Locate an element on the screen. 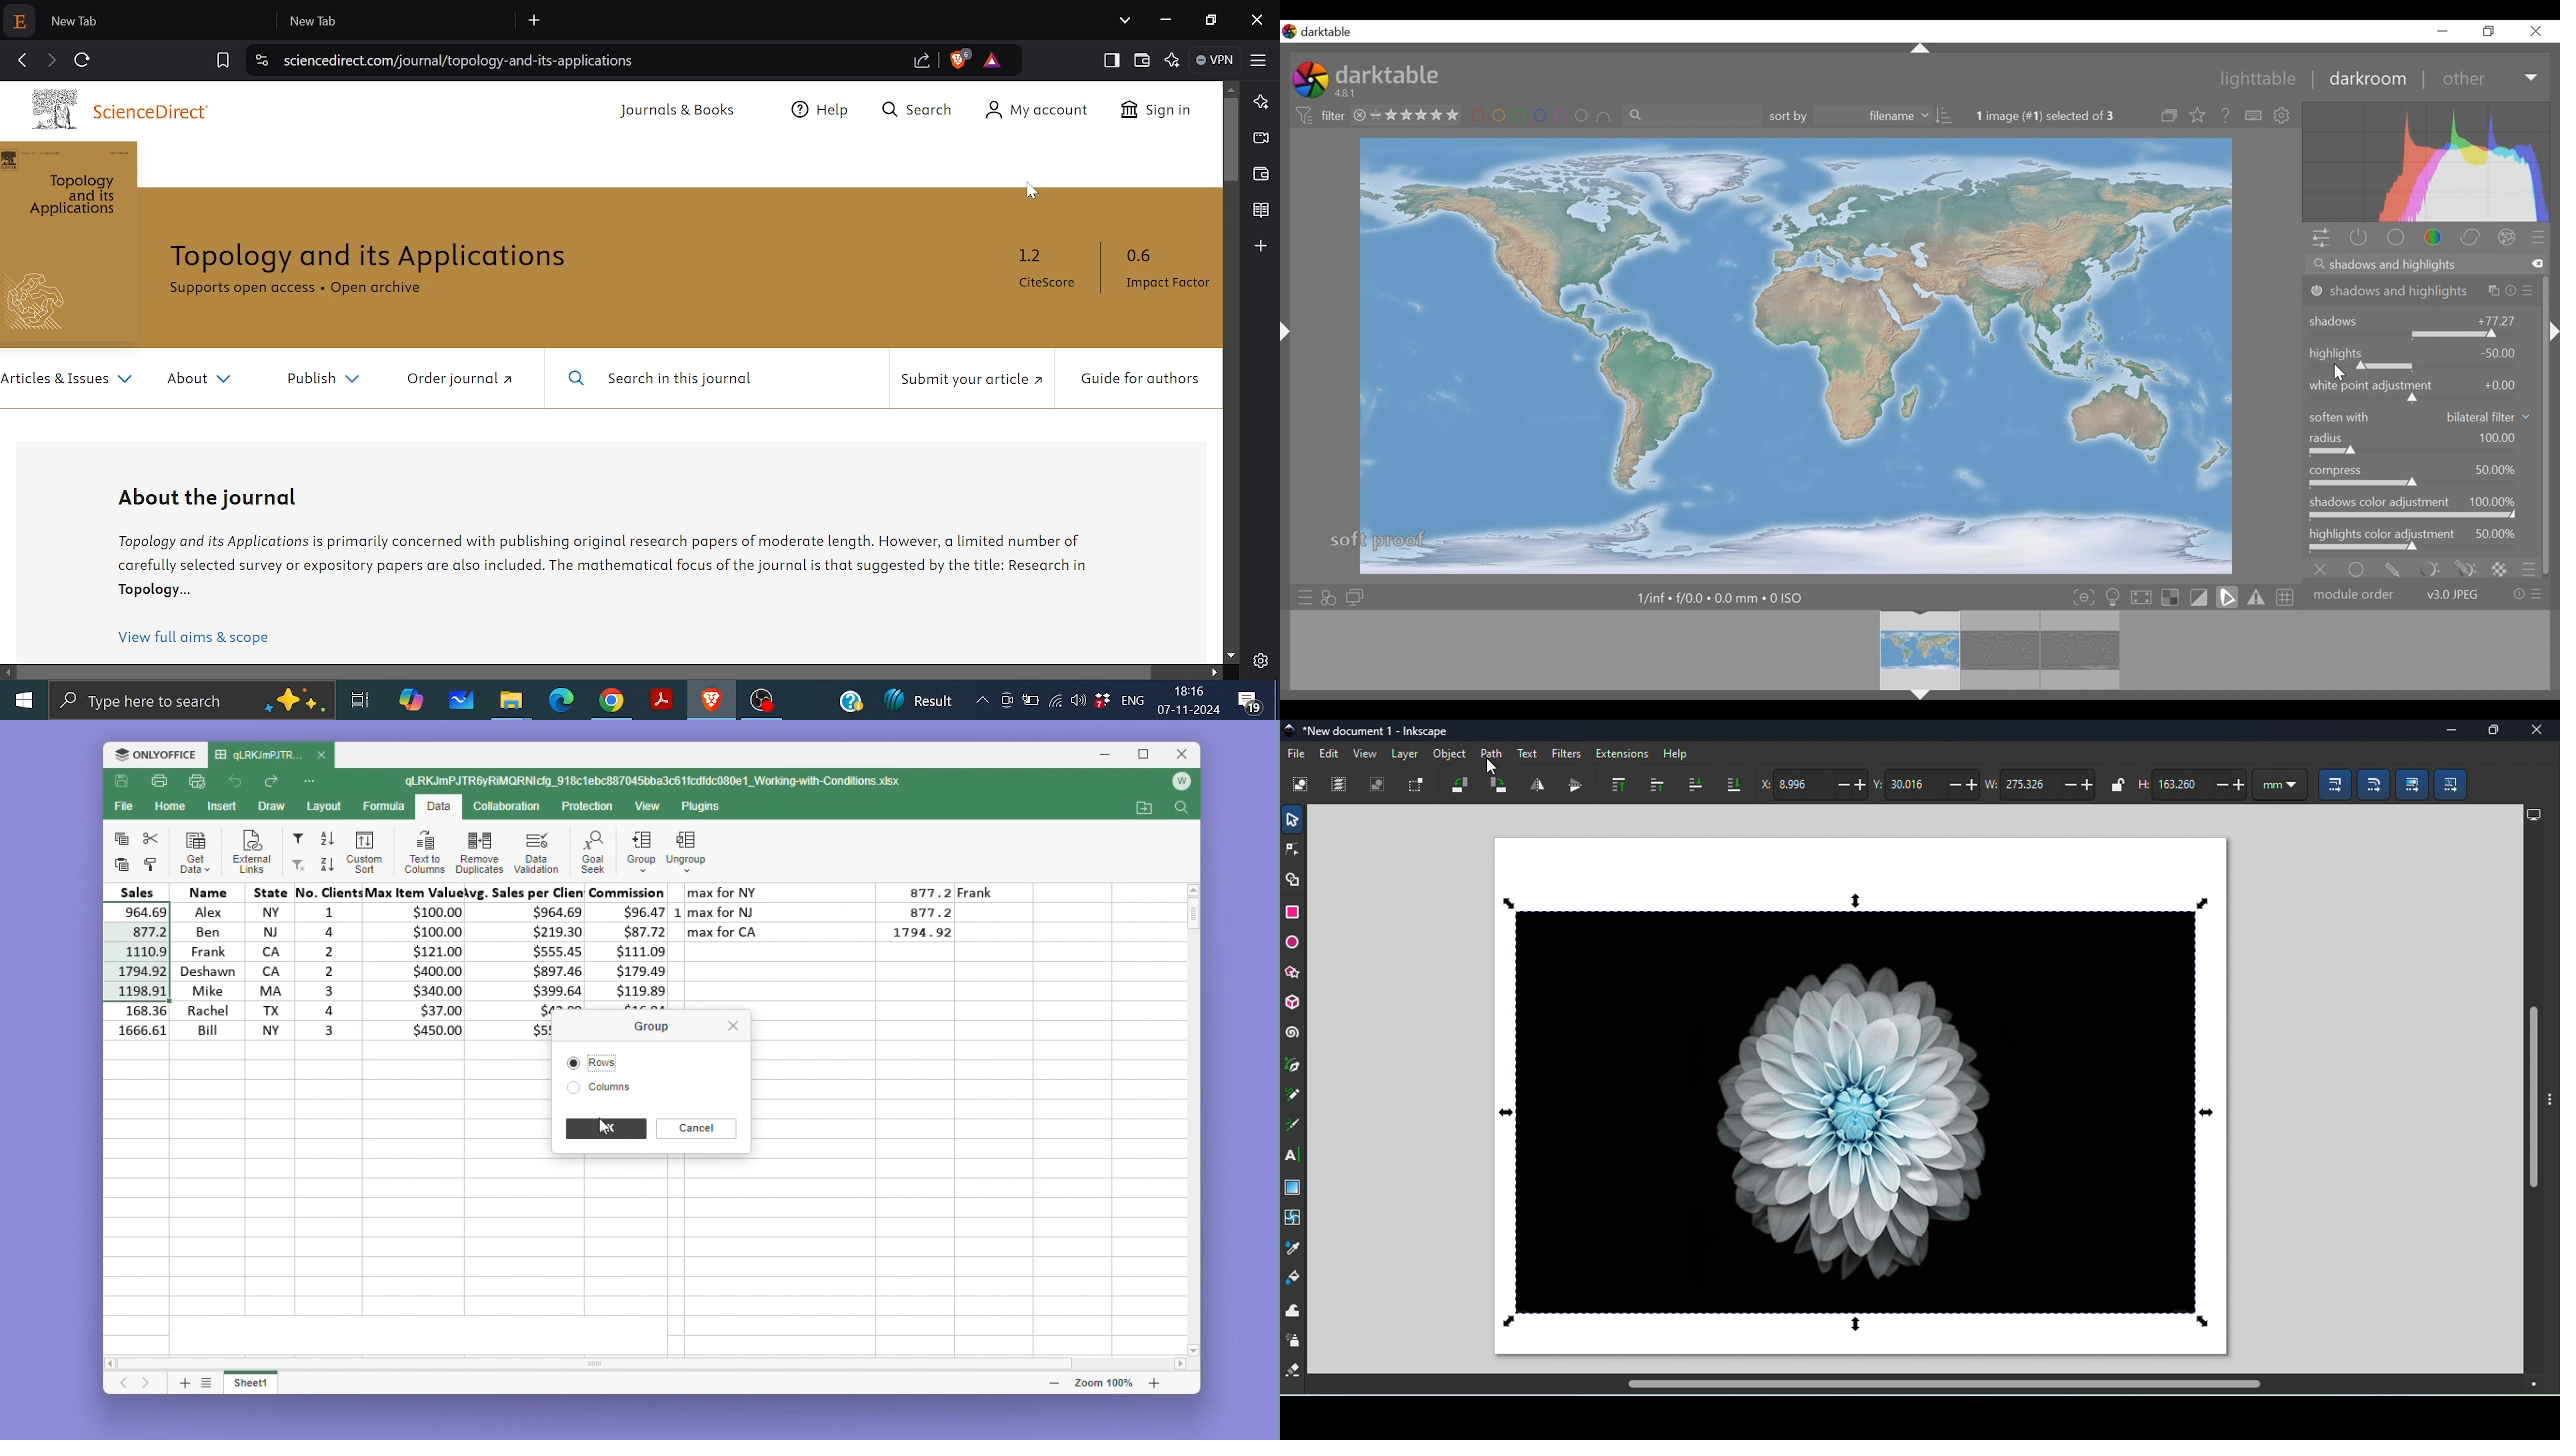  restore is located at coordinates (2491, 33).